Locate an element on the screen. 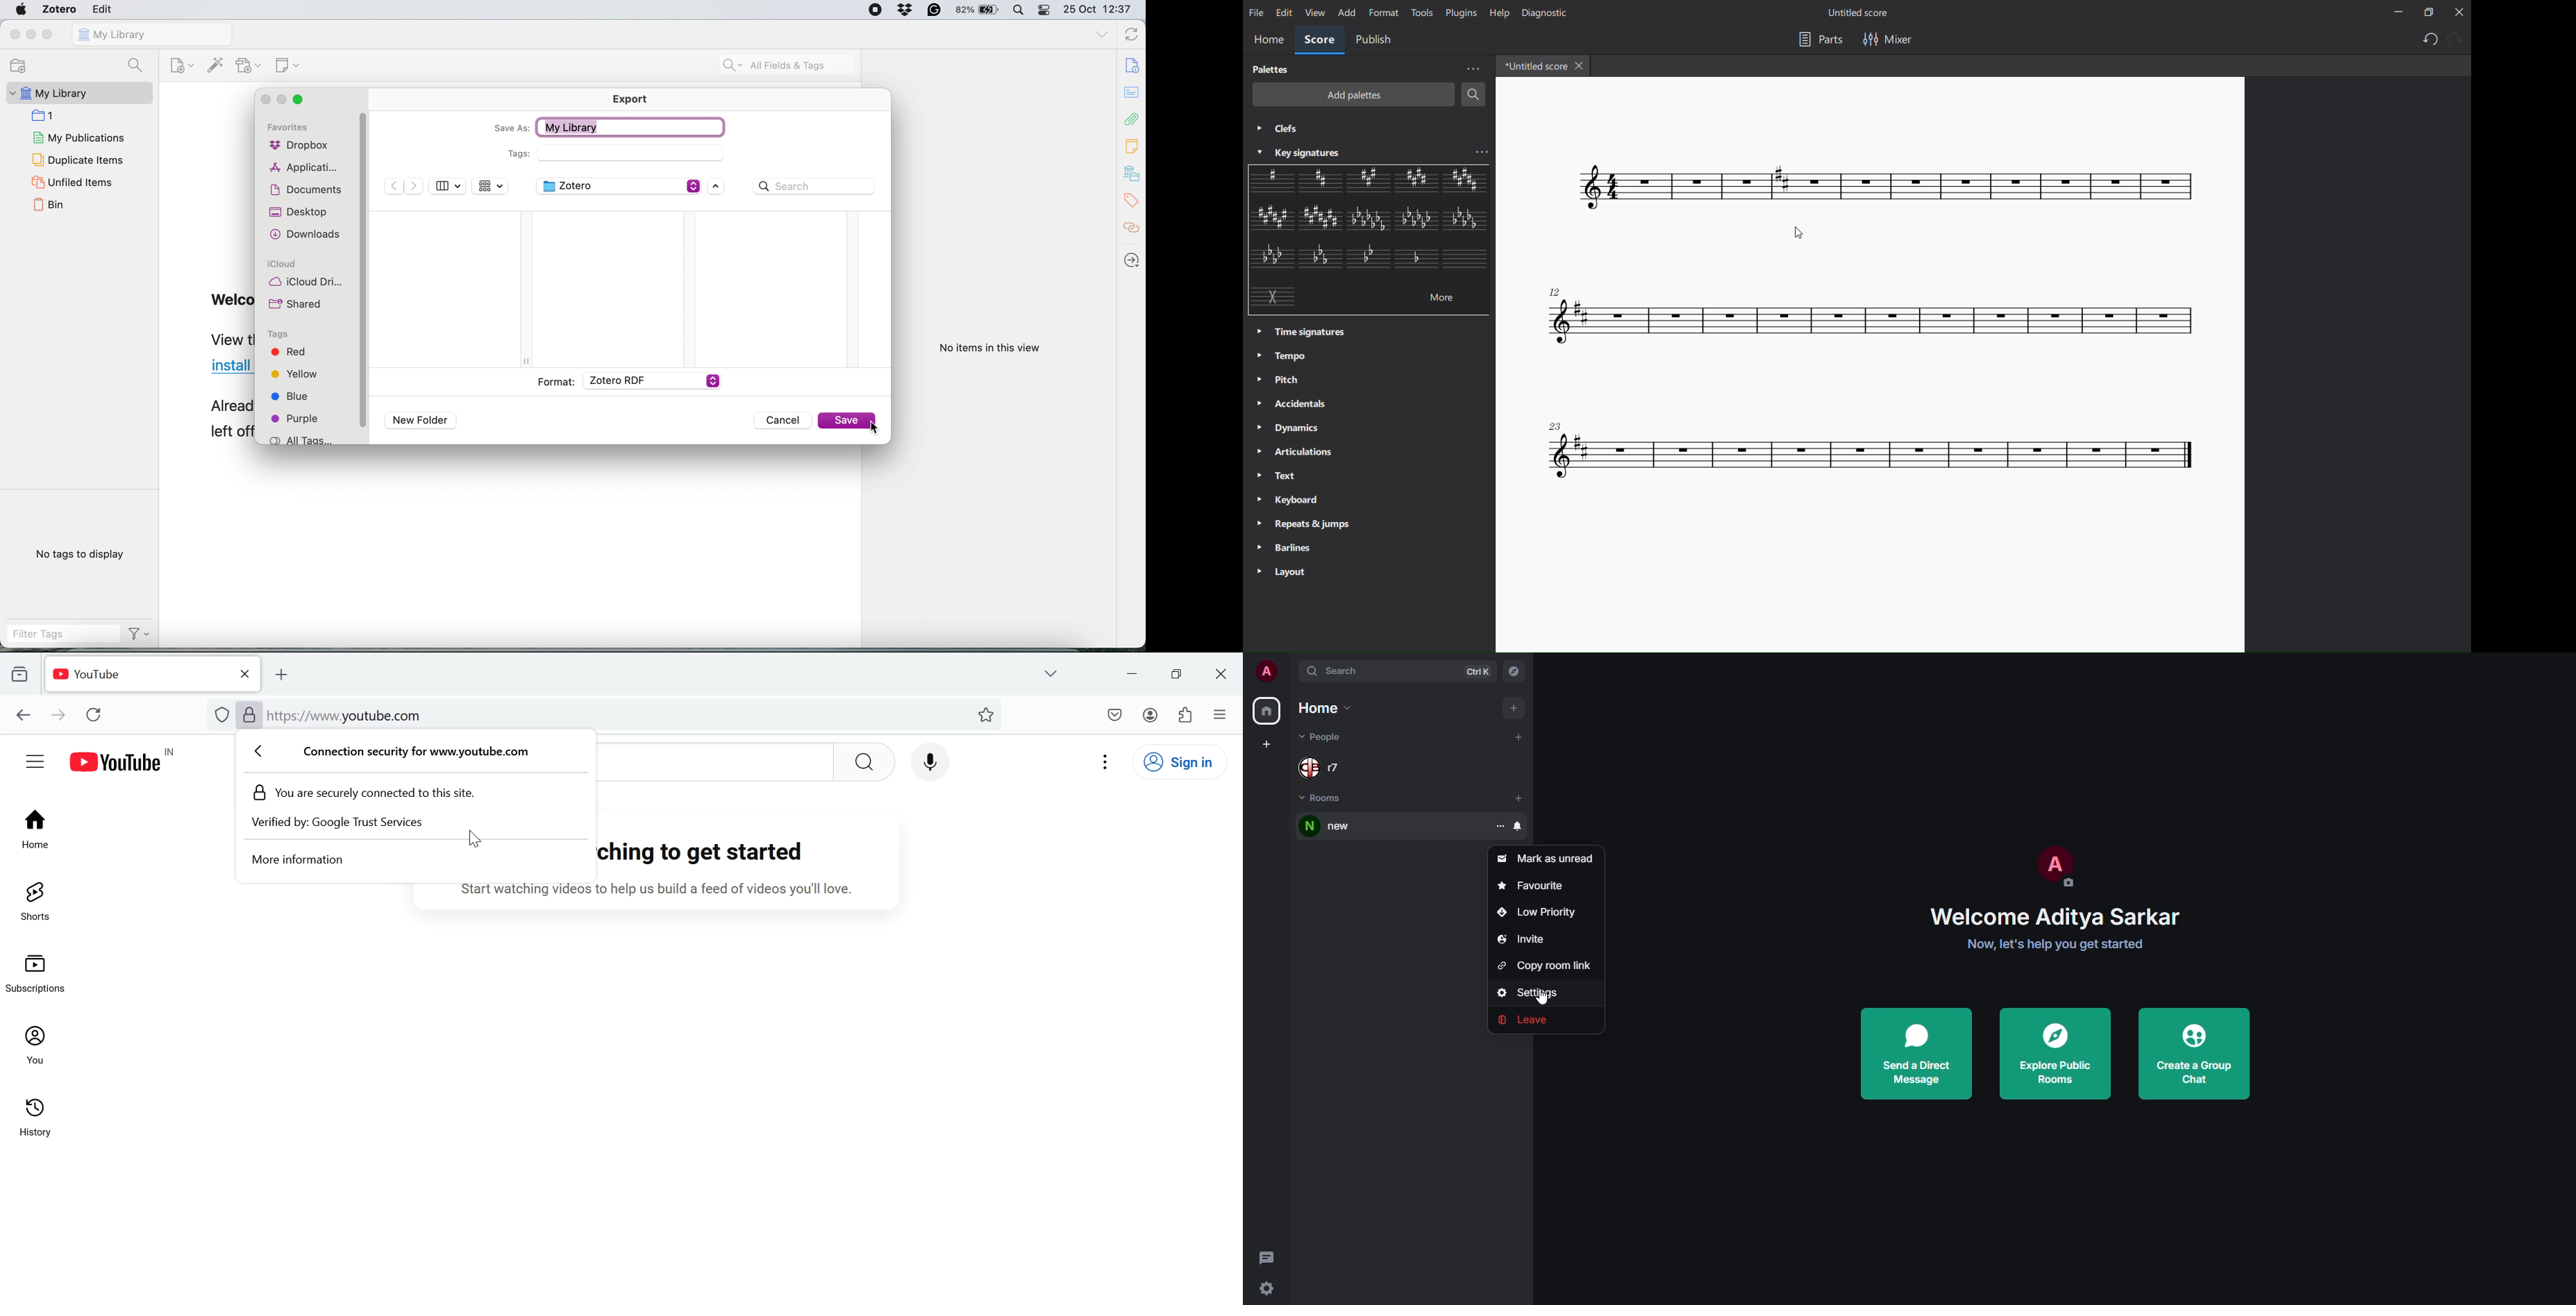 The image size is (2576, 1316). send direct message is located at coordinates (1918, 1050).